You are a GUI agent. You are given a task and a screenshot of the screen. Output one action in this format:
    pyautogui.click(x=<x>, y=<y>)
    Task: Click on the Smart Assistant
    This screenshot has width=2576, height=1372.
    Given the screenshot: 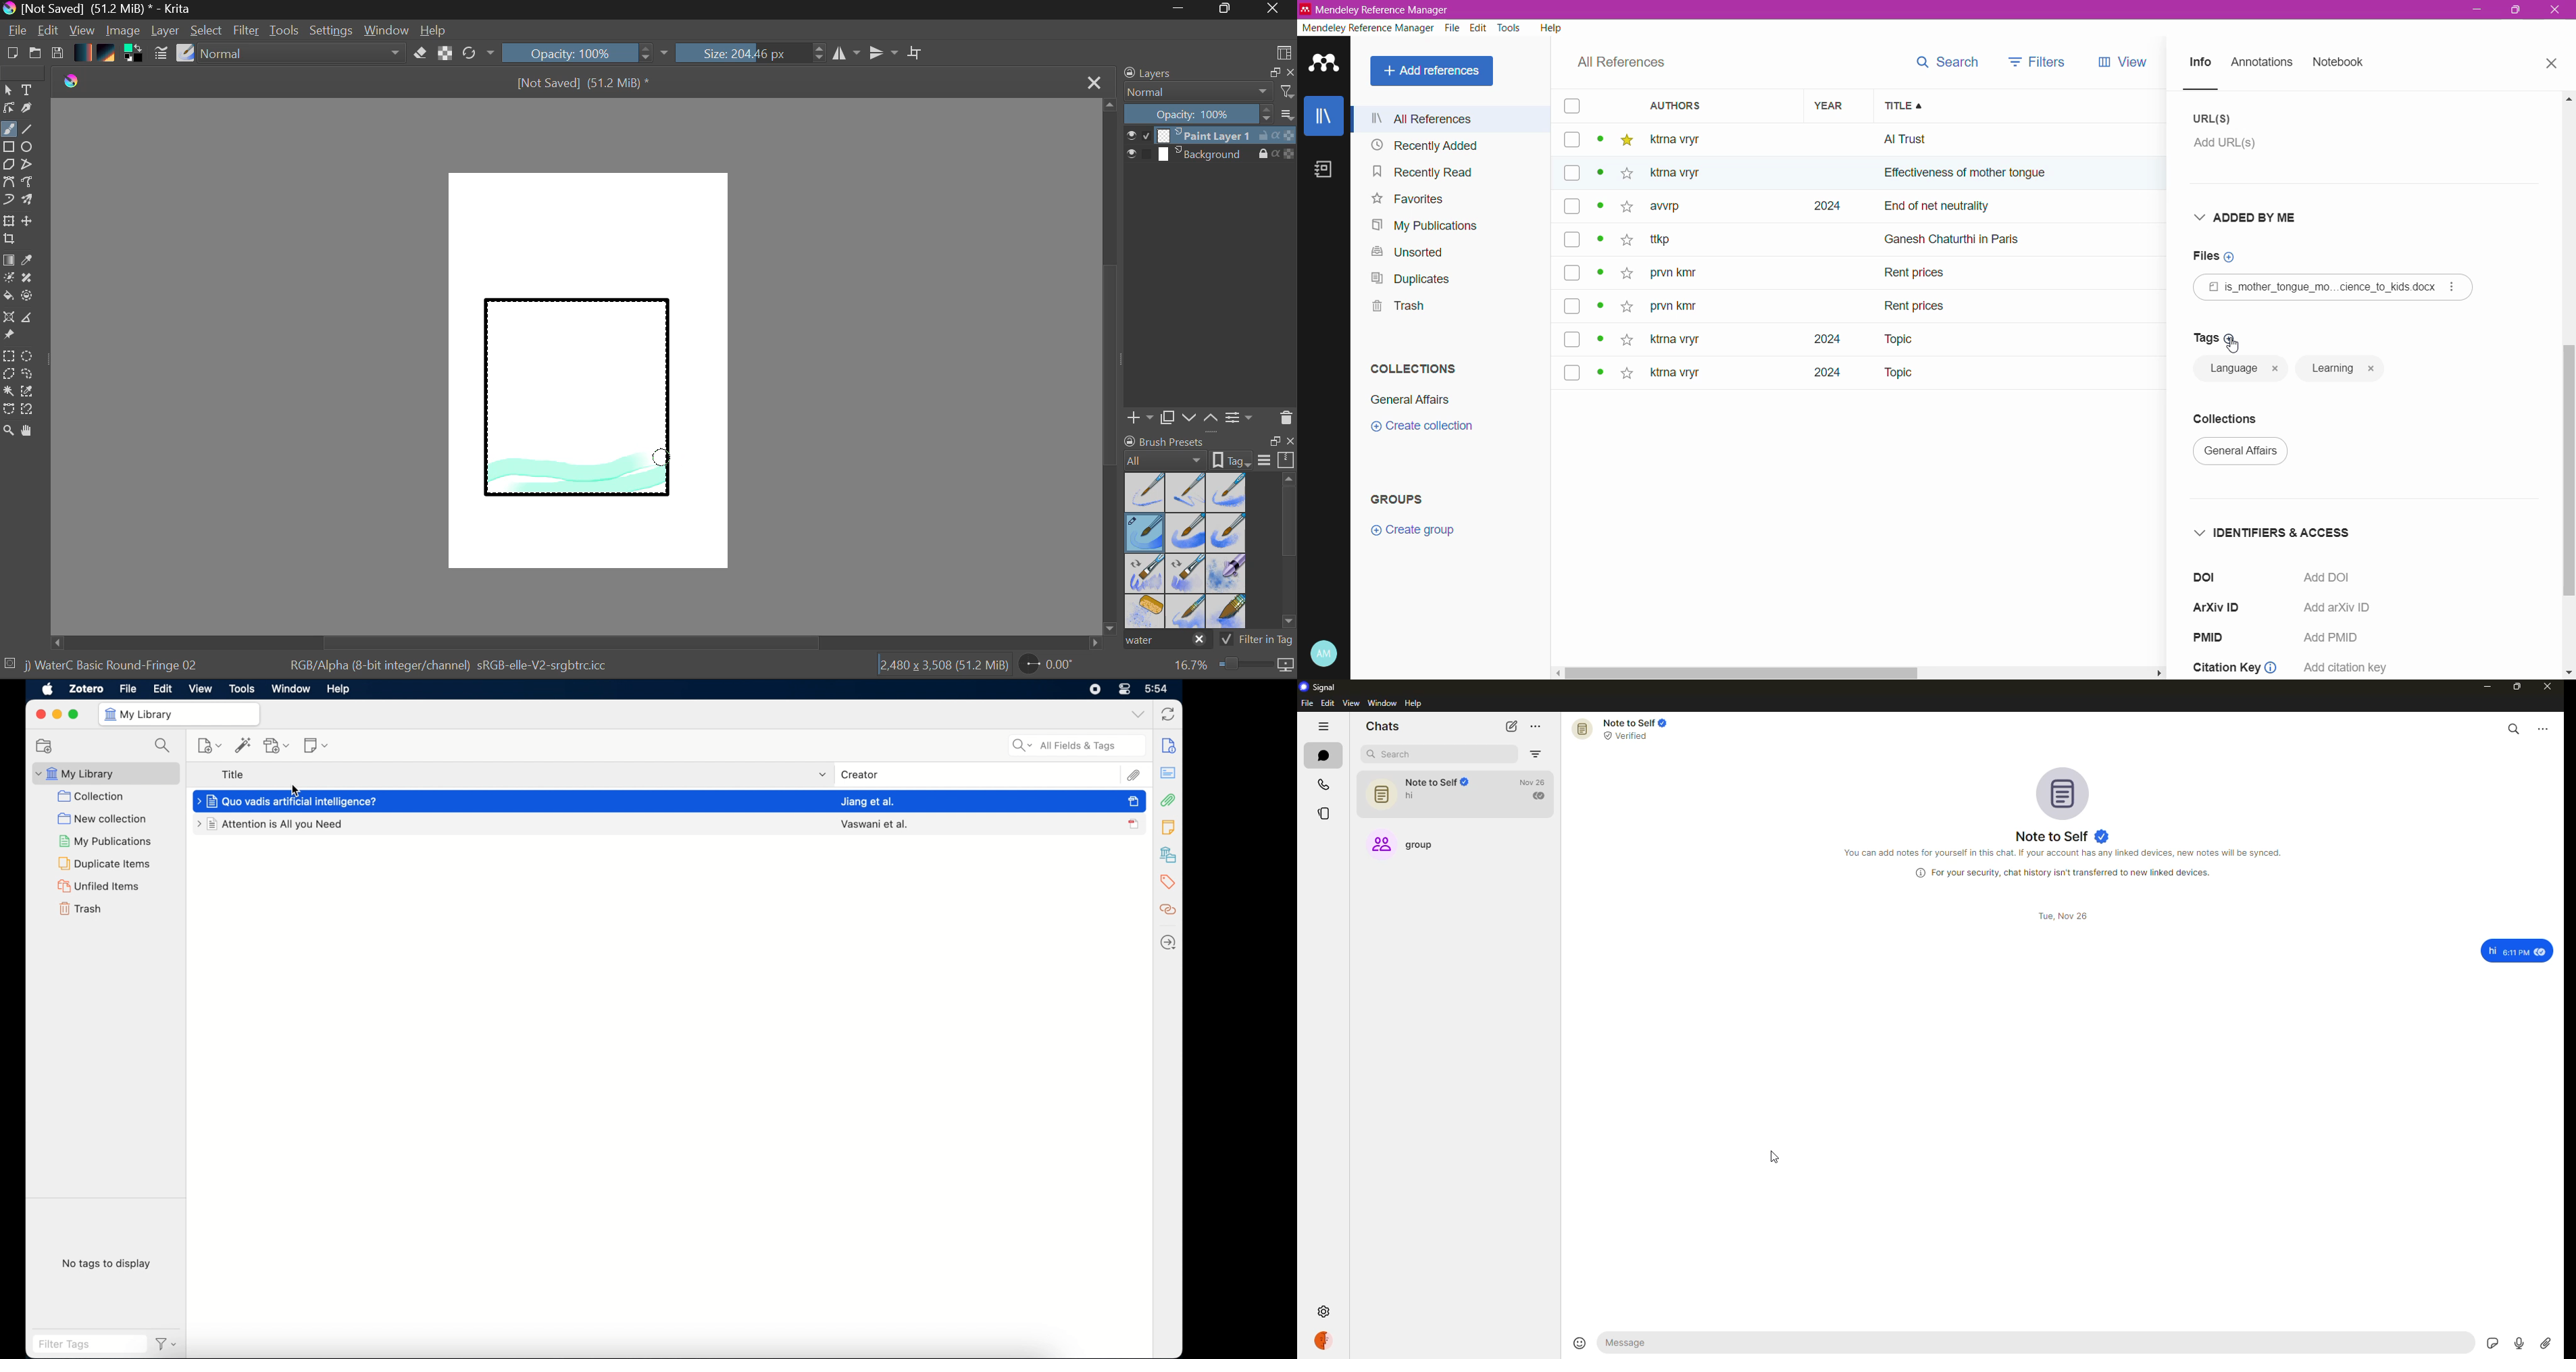 What is the action you would take?
    pyautogui.click(x=8, y=319)
    